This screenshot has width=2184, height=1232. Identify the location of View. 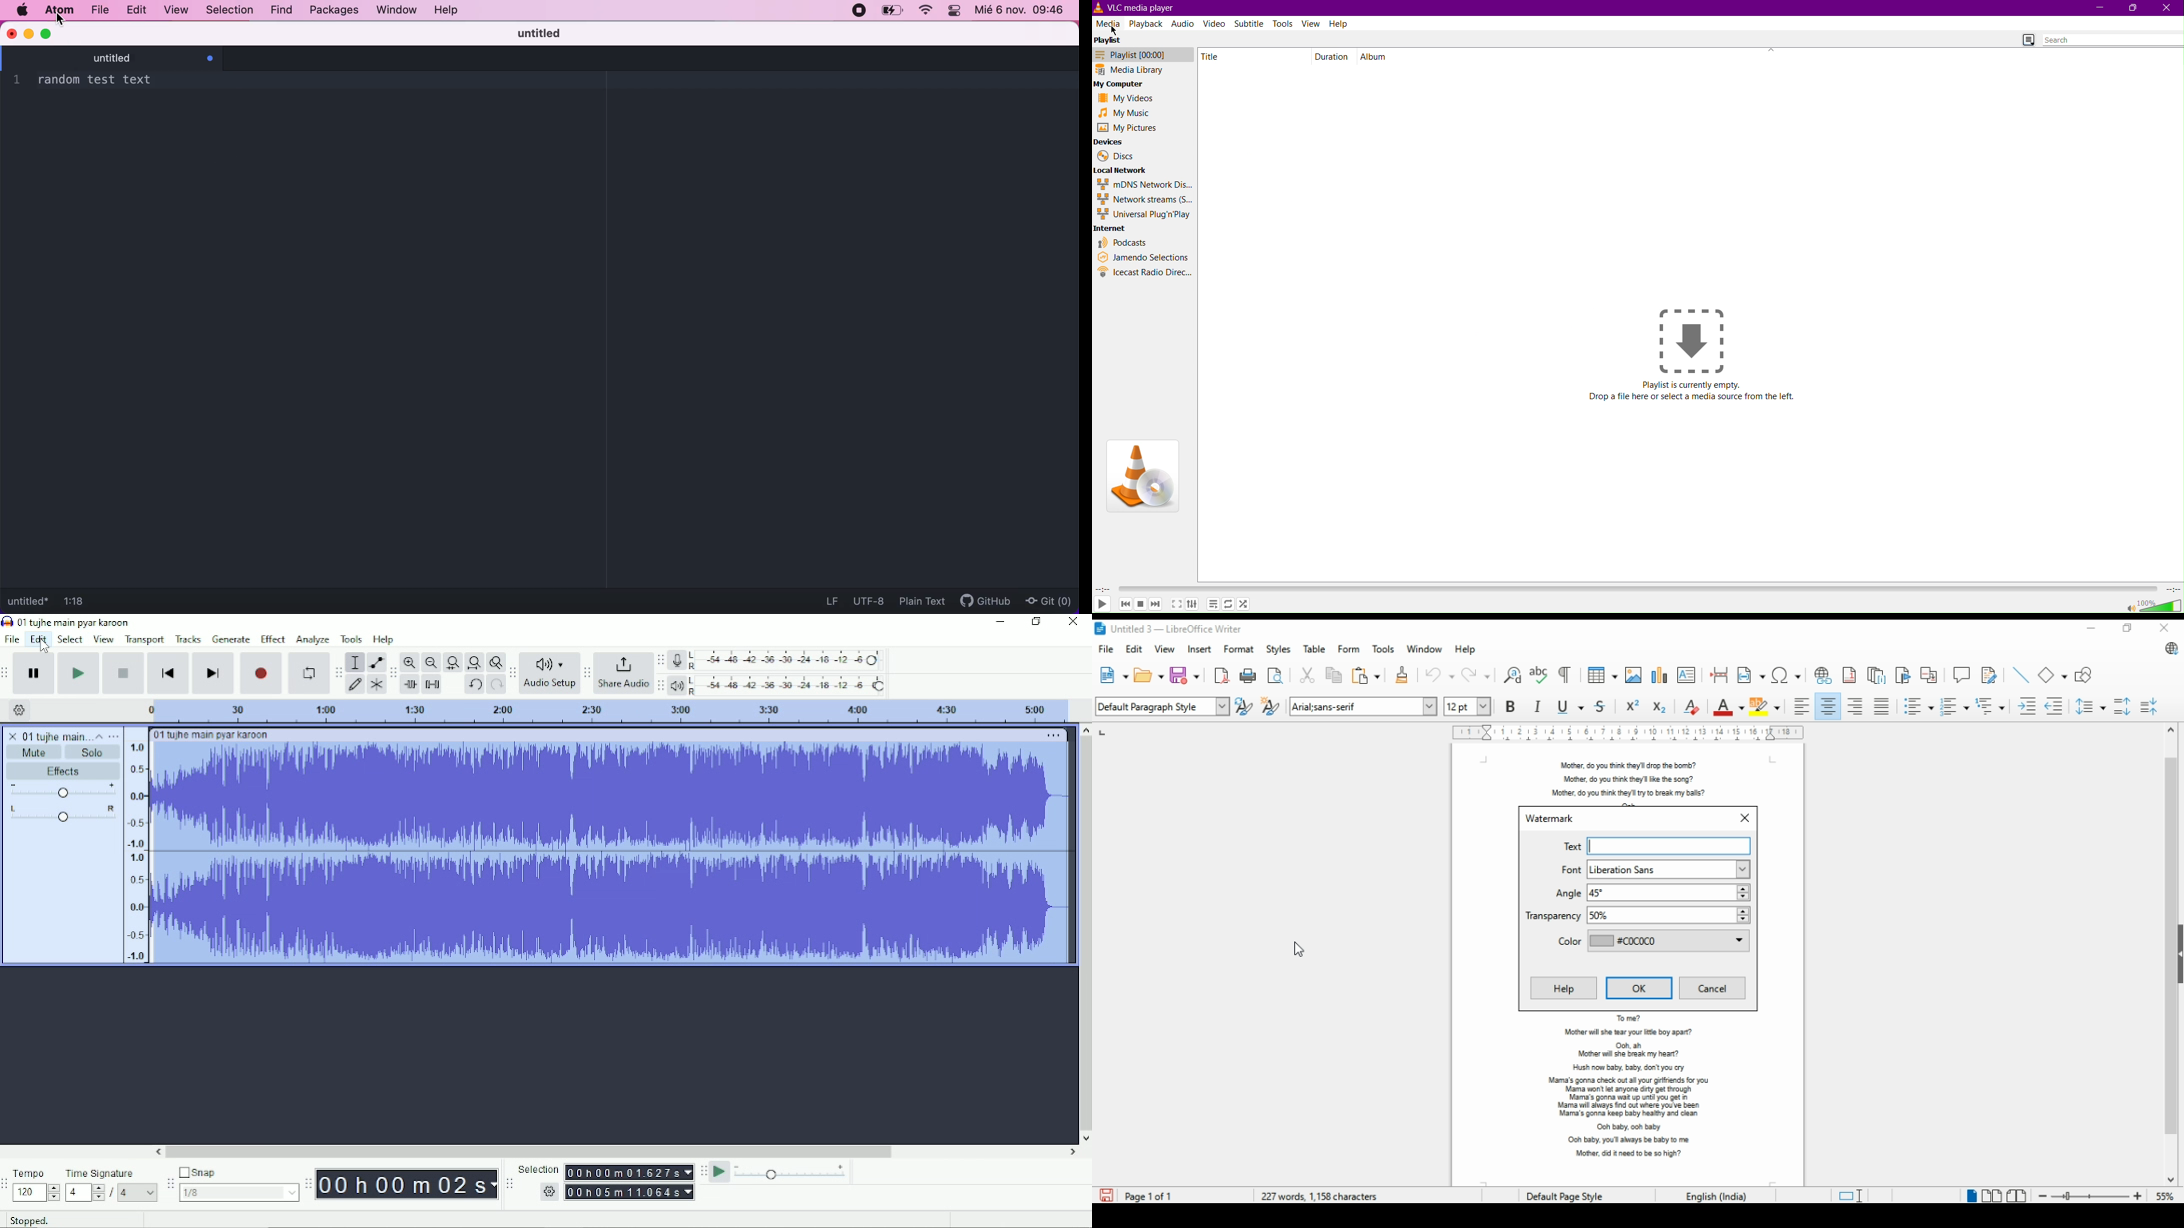
(104, 639).